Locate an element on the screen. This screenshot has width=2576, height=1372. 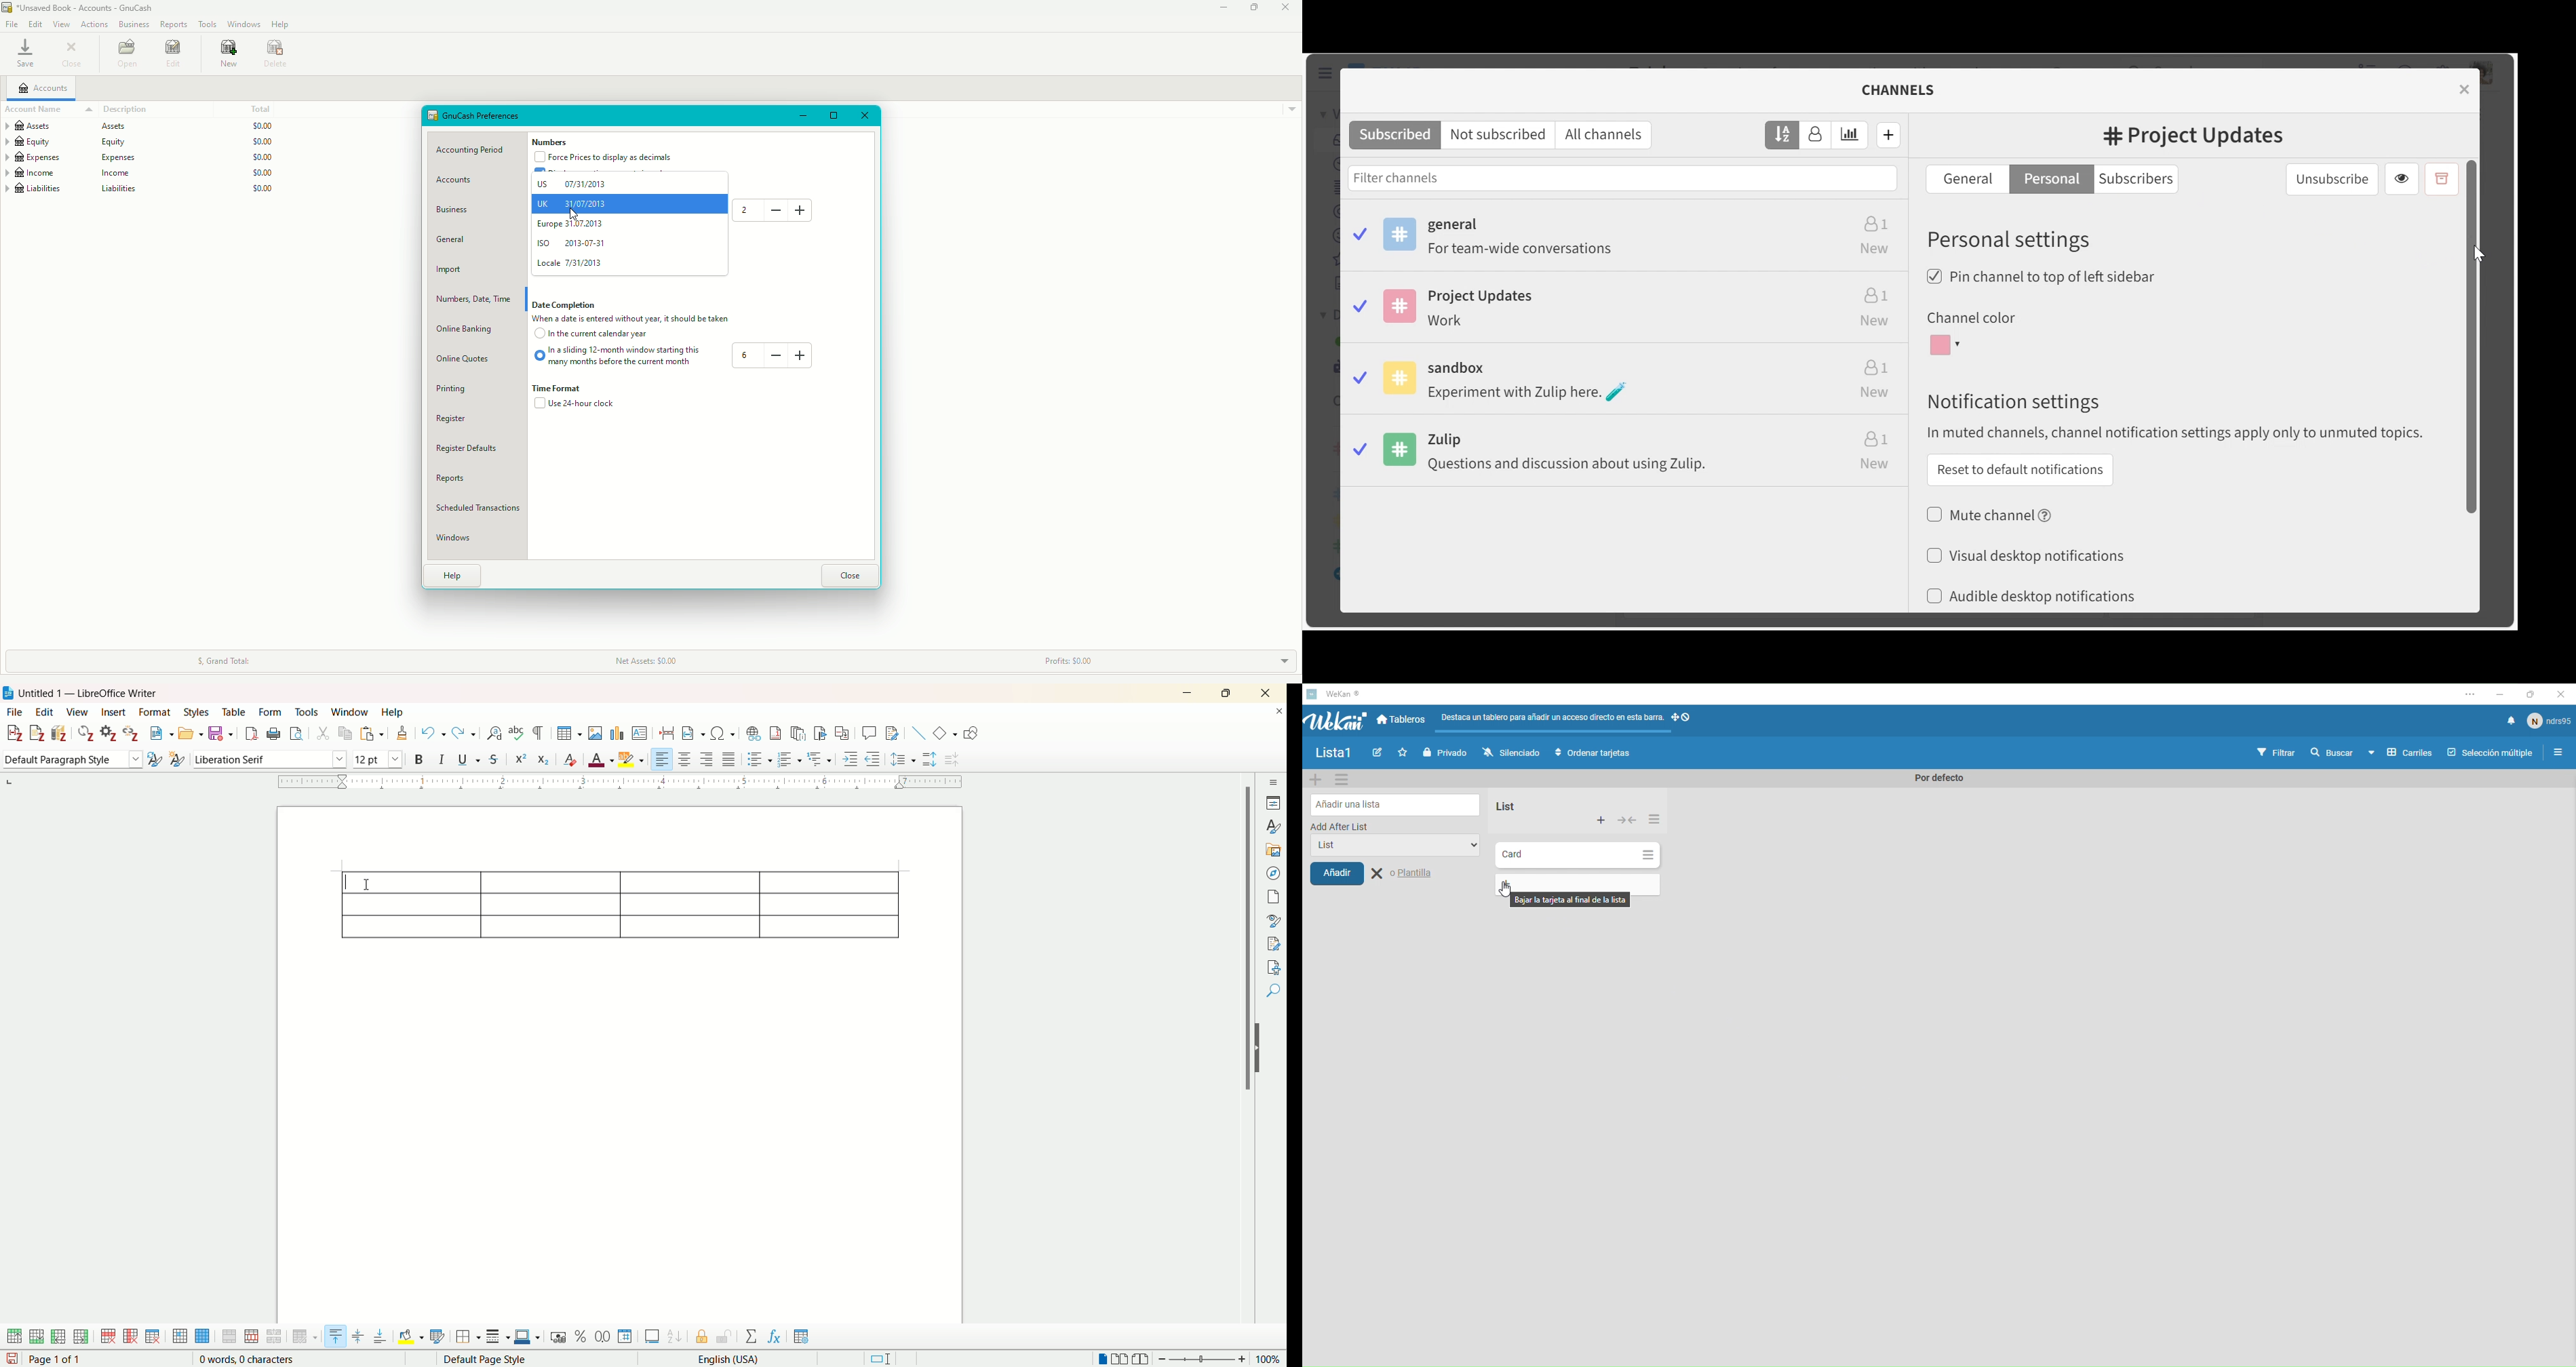
document preferences is located at coordinates (105, 731).